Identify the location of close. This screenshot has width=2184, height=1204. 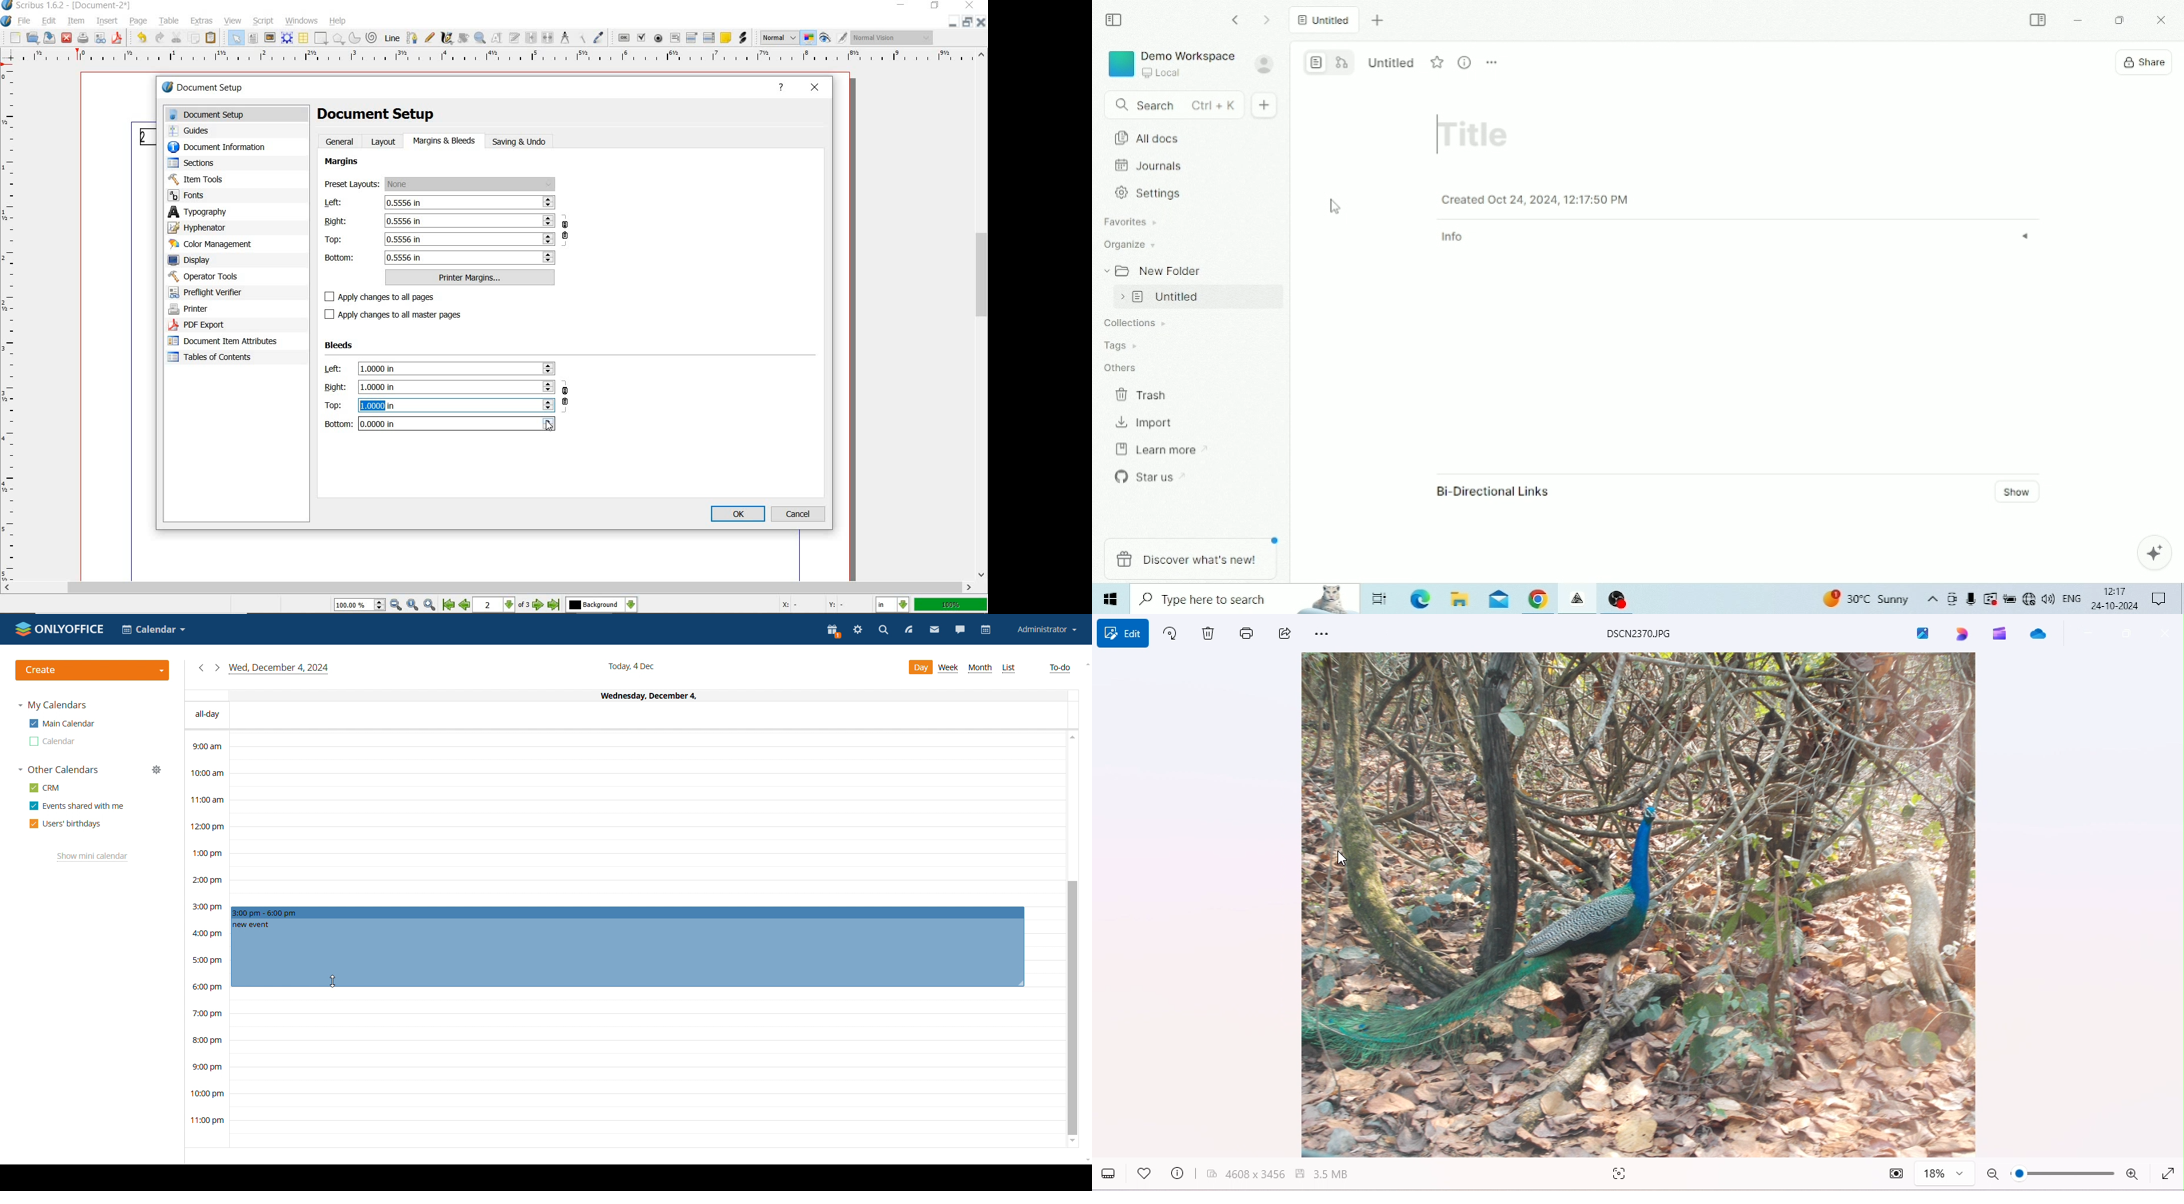
(66, 38).